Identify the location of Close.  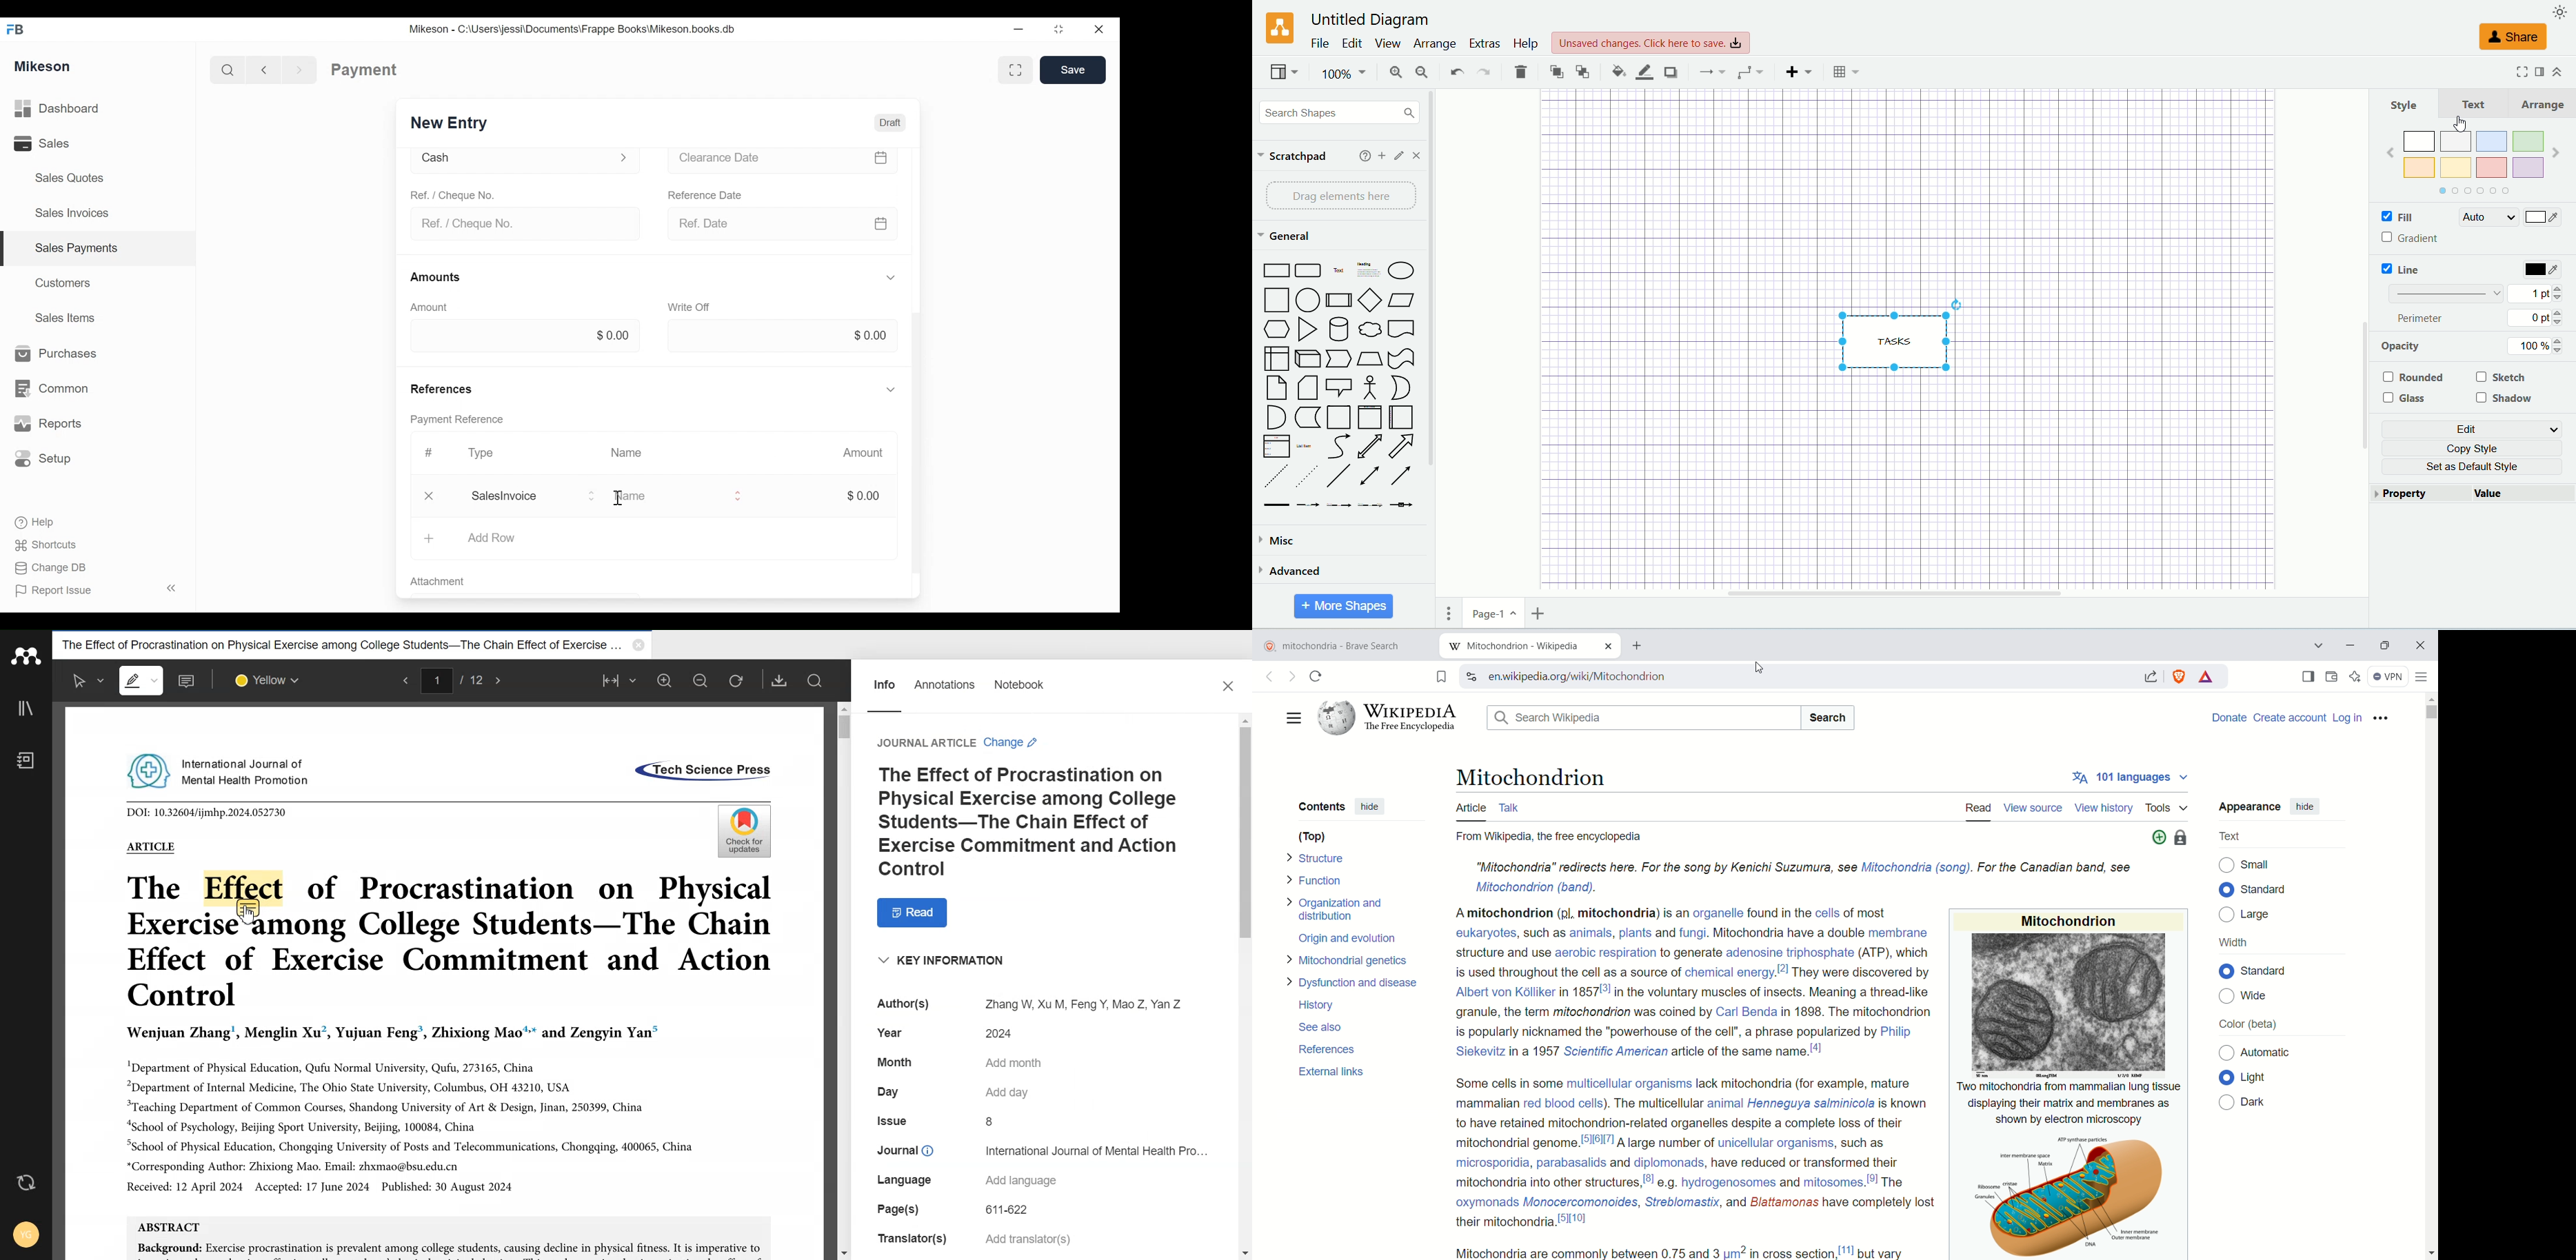
(637, 645).